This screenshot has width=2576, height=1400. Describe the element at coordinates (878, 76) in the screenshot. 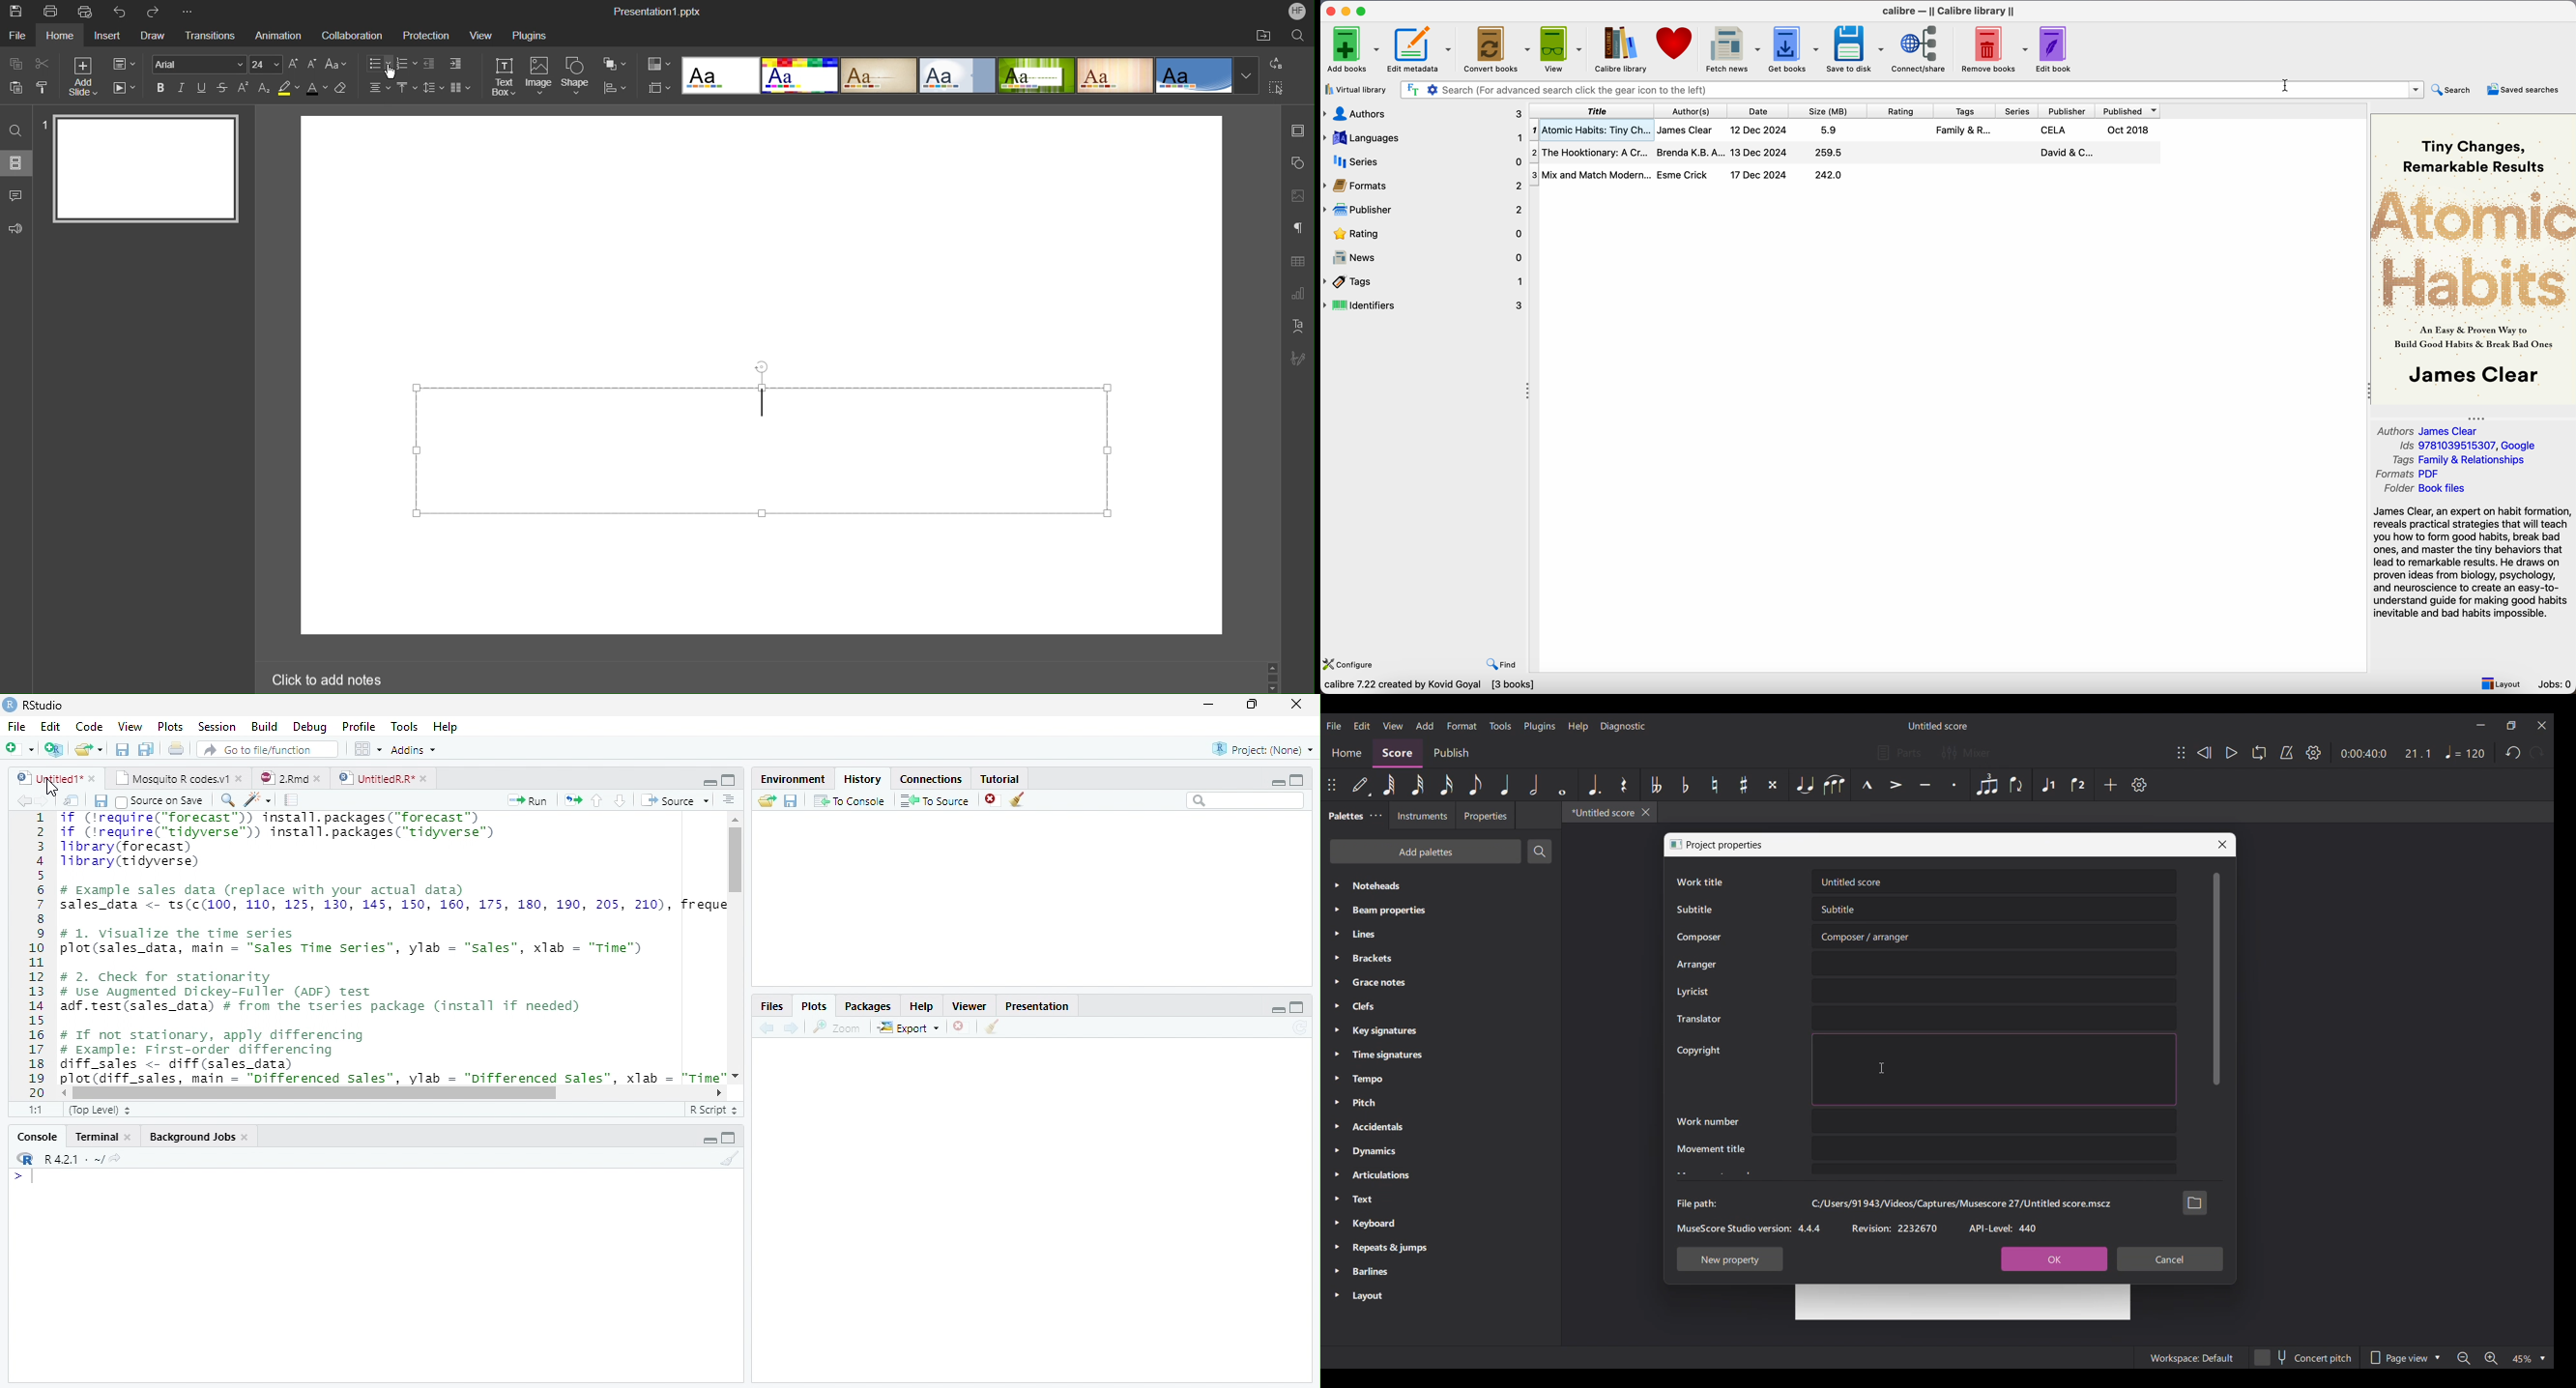

I see `template` at that location.